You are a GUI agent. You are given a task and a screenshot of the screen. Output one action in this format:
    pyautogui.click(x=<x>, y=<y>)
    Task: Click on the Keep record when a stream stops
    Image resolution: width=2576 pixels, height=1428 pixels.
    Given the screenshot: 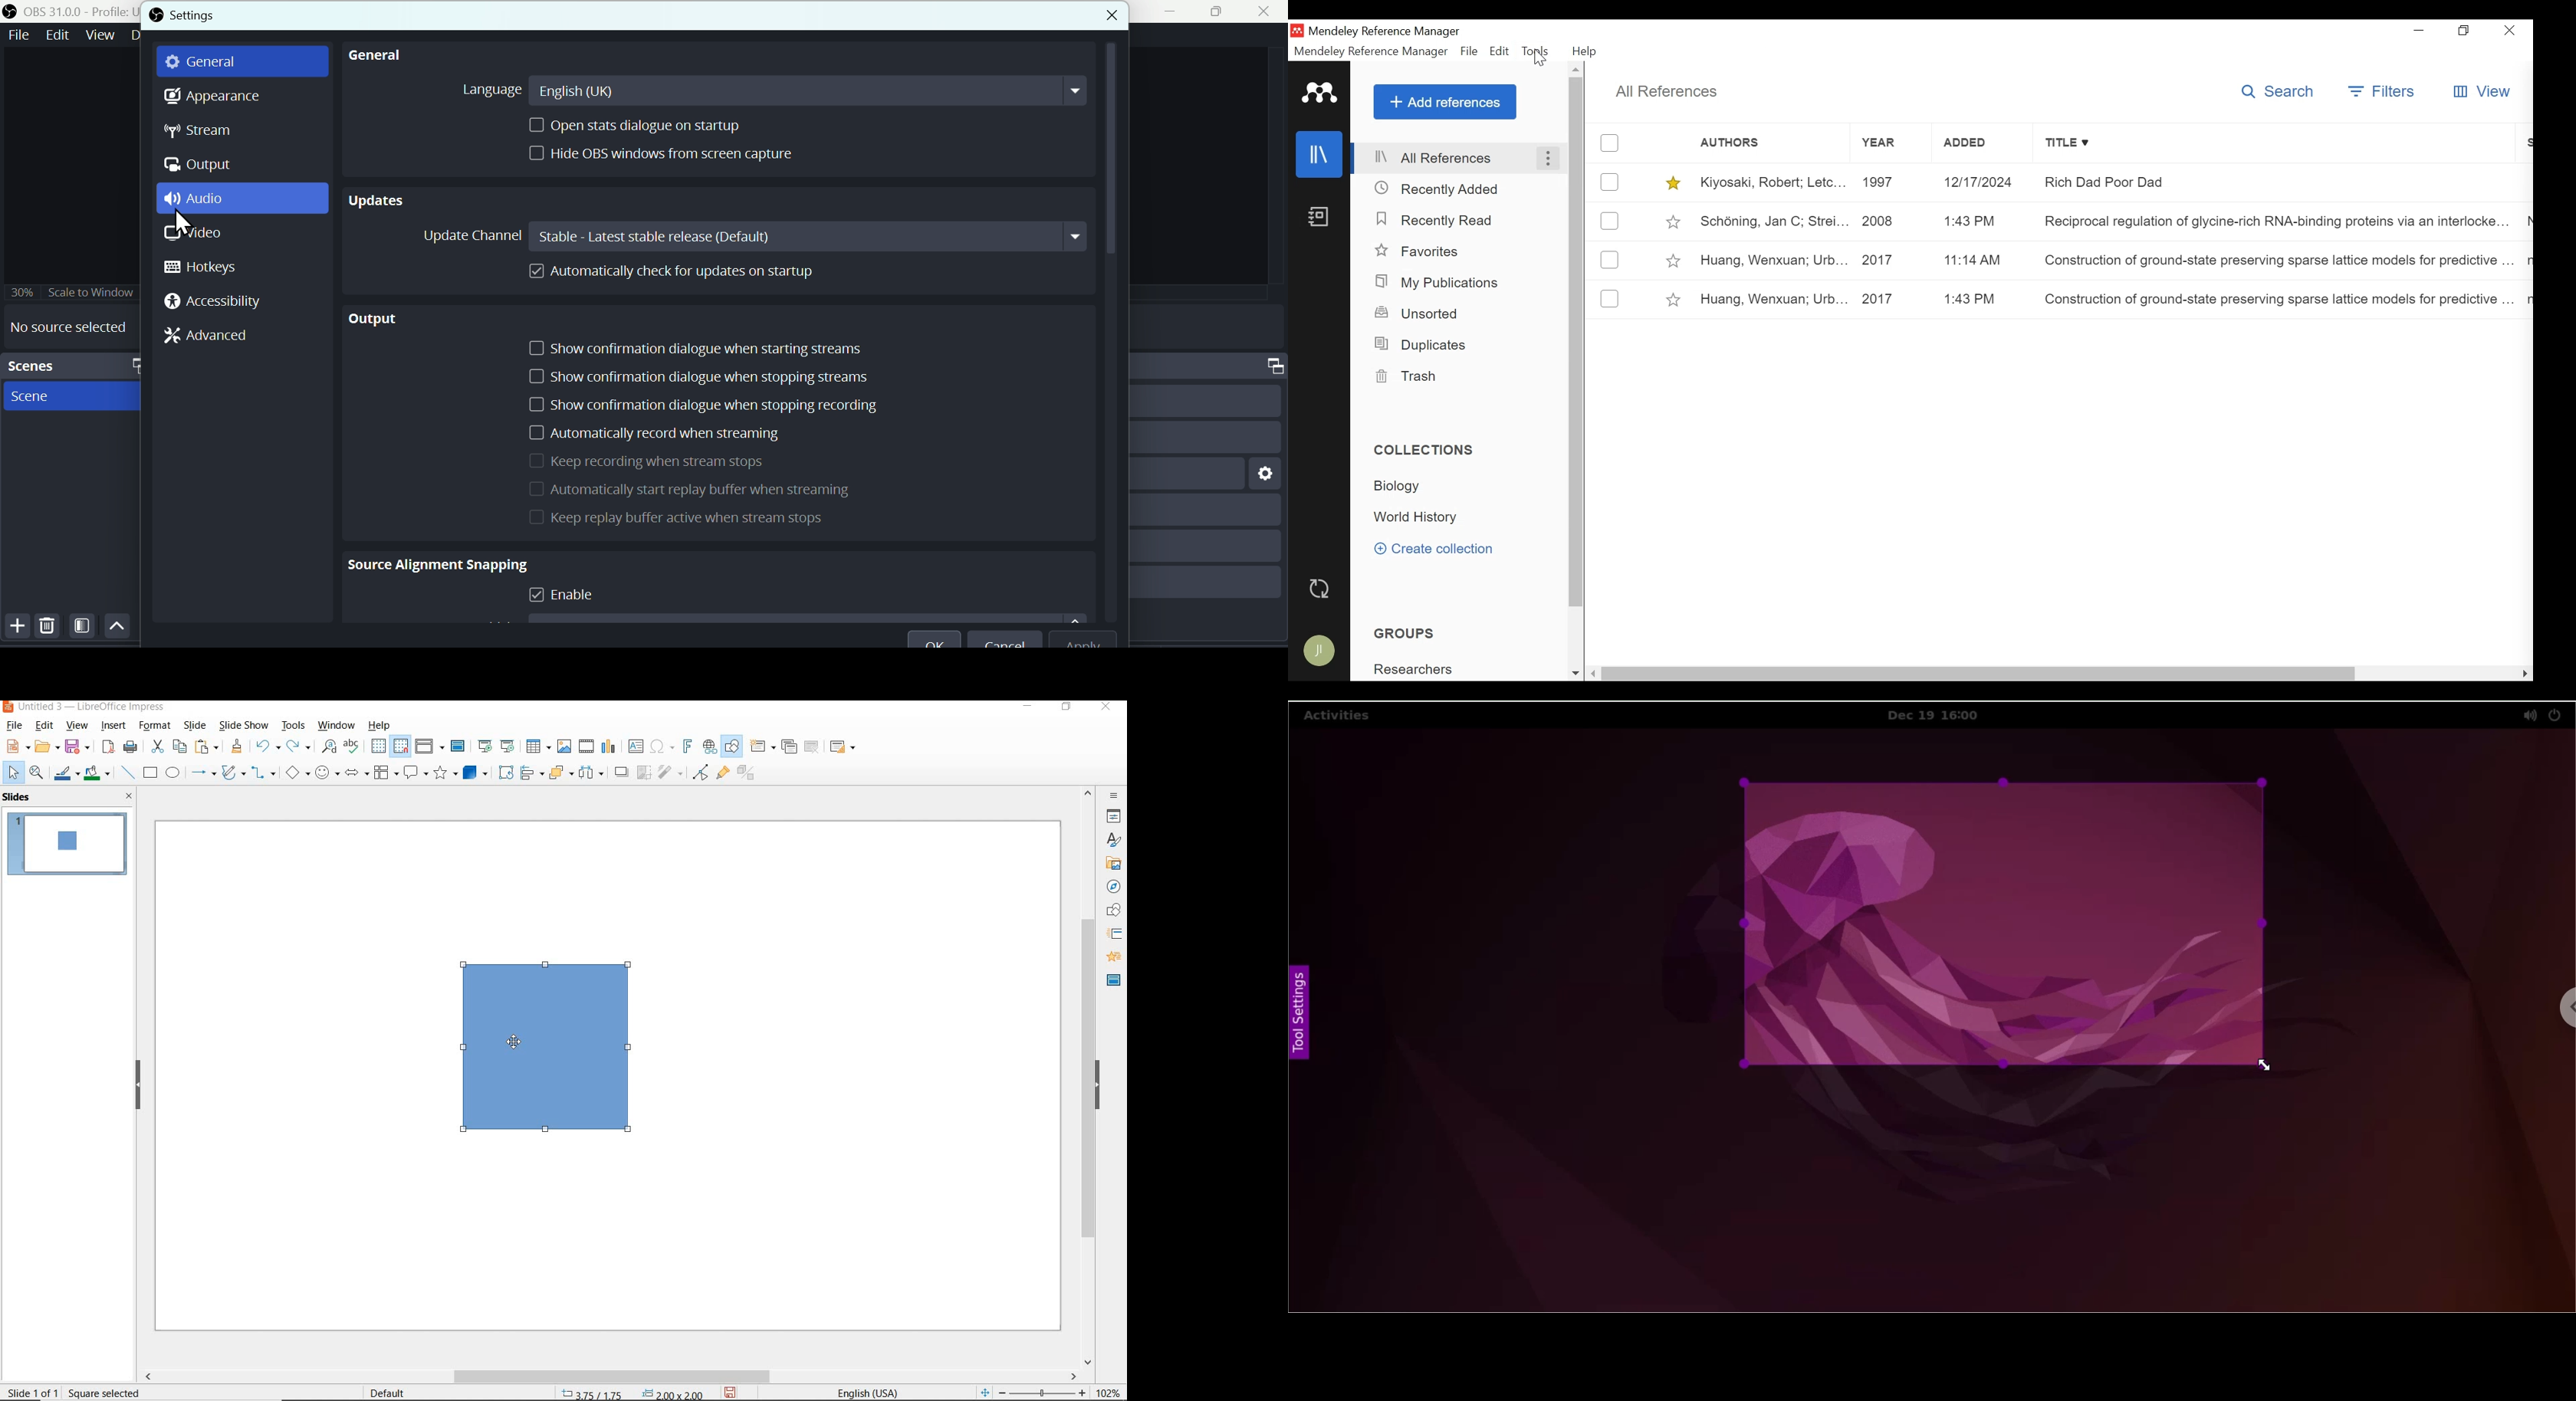 What is the action you would take?
    pyautogui.click(x=651, y=462)
    